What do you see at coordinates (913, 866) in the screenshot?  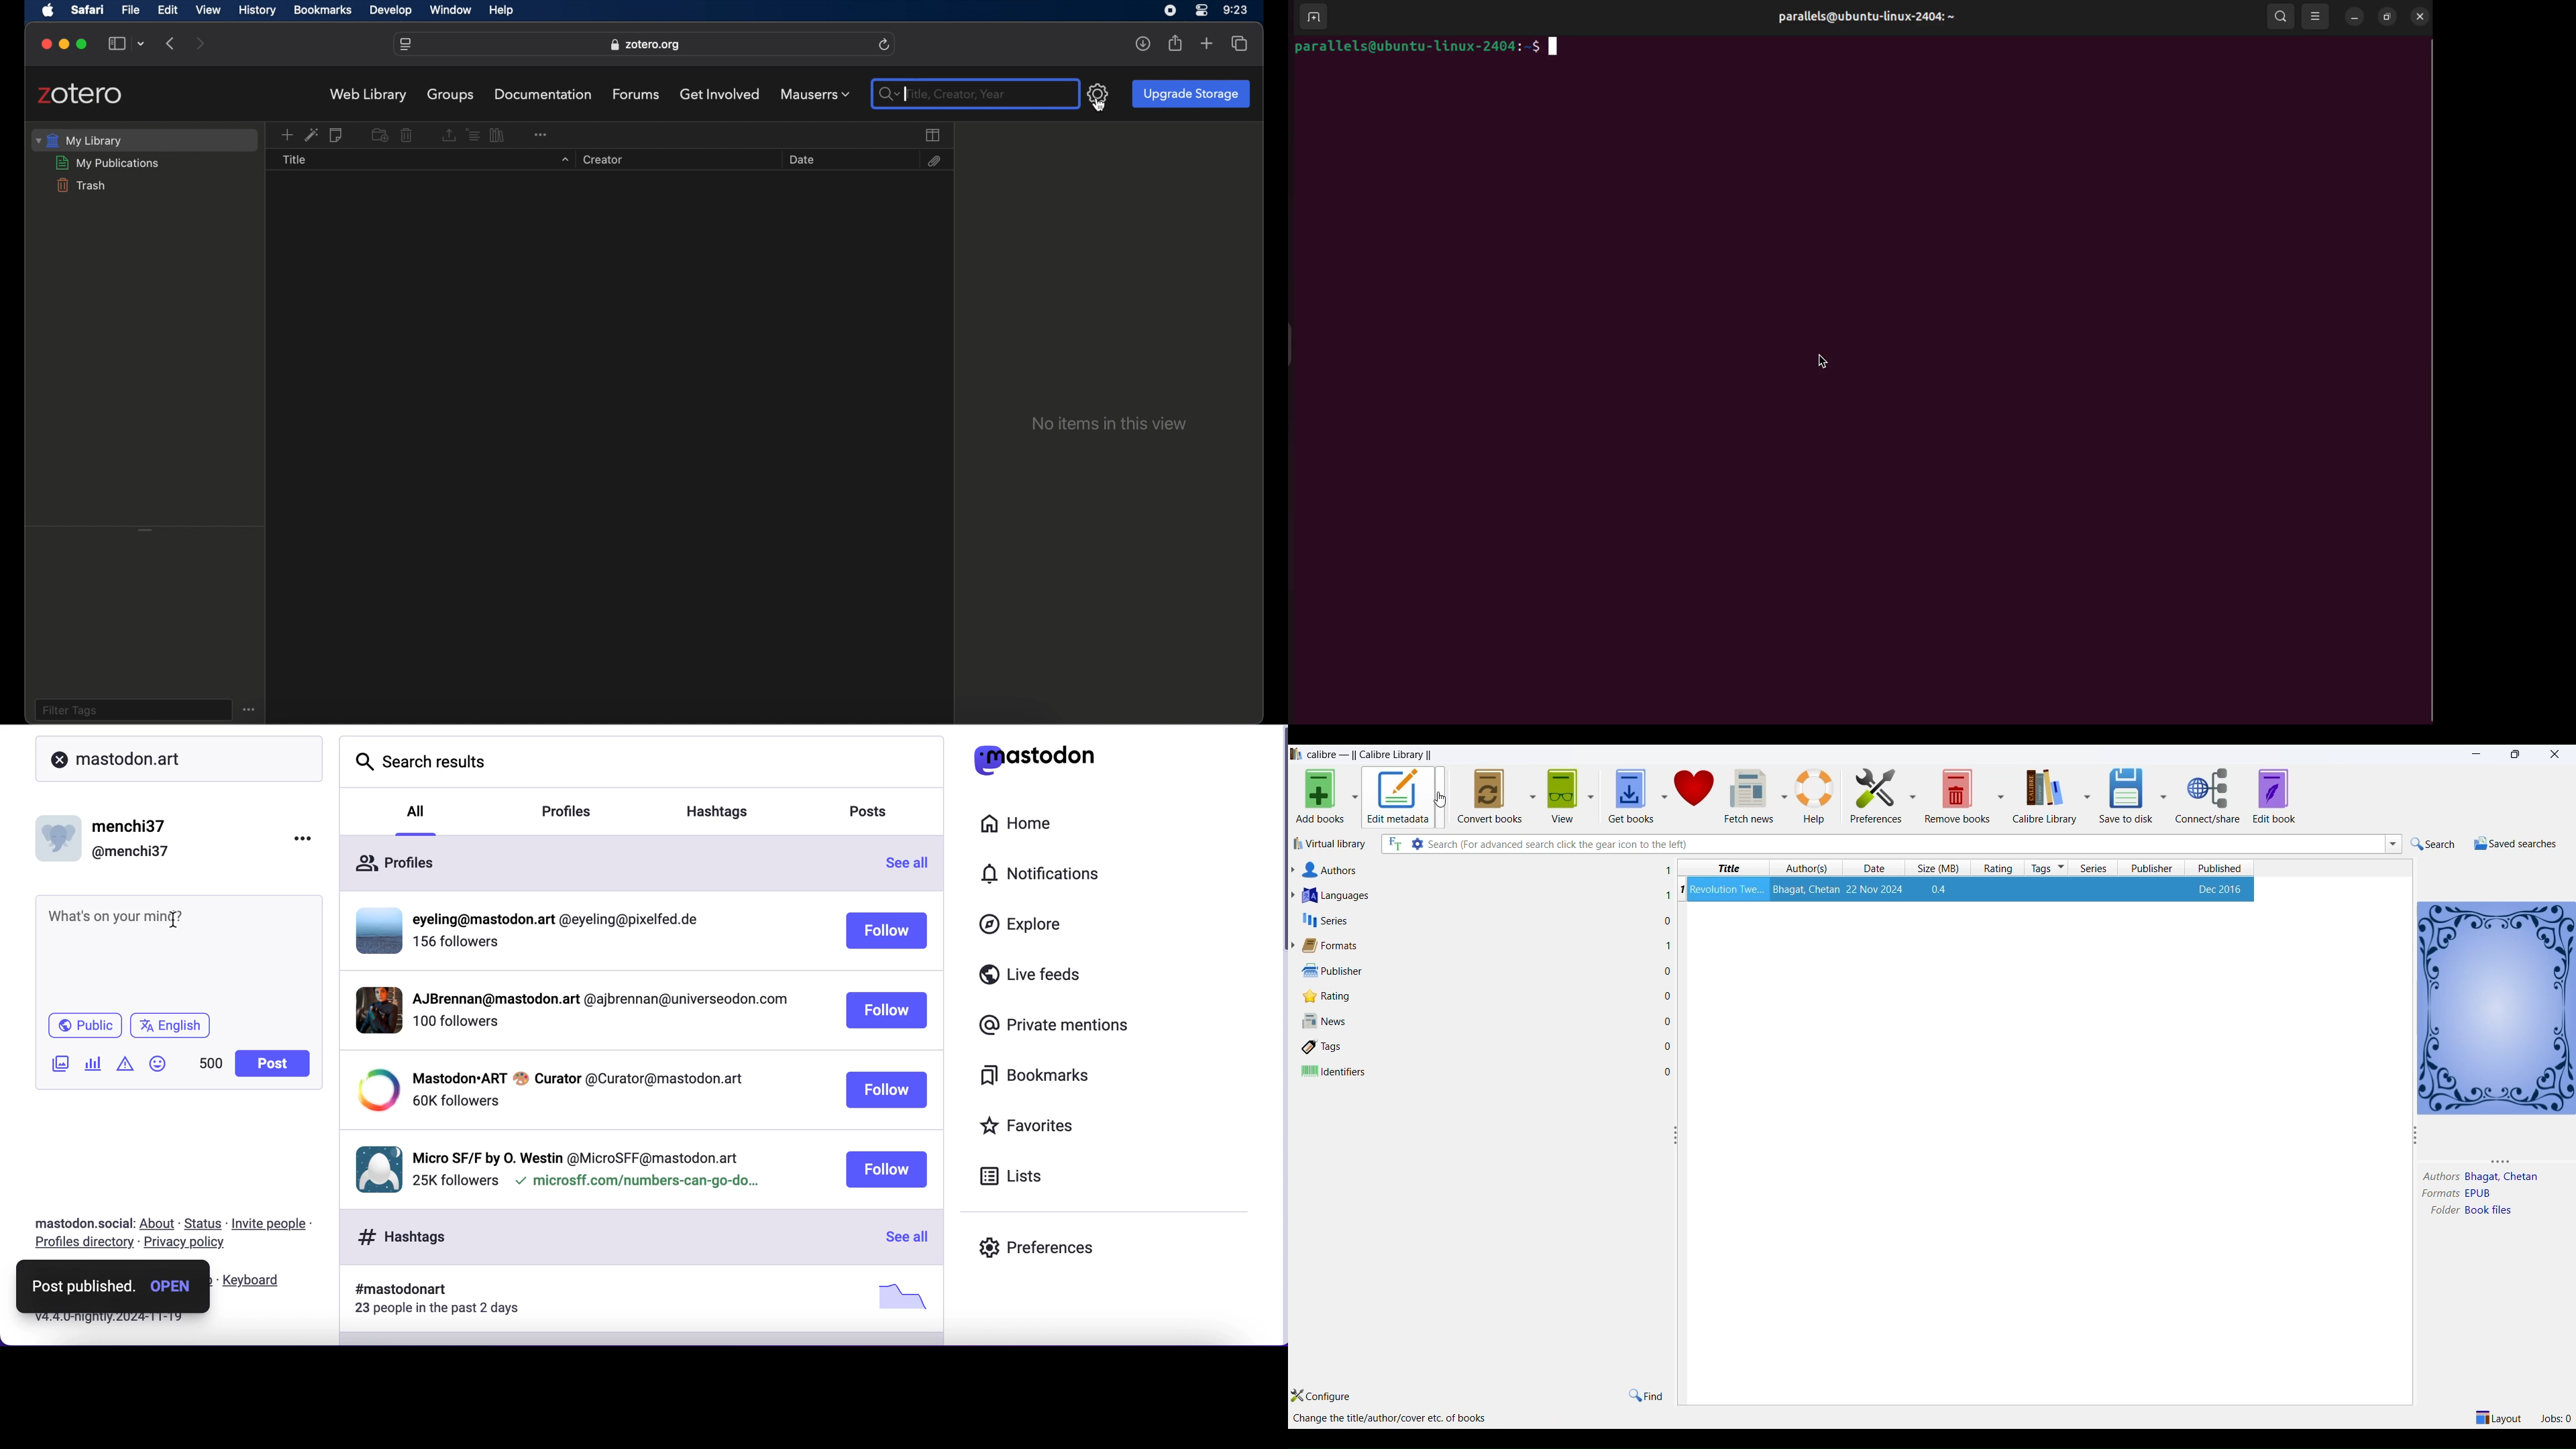 I see `see all` at bounding box center [913, 866].